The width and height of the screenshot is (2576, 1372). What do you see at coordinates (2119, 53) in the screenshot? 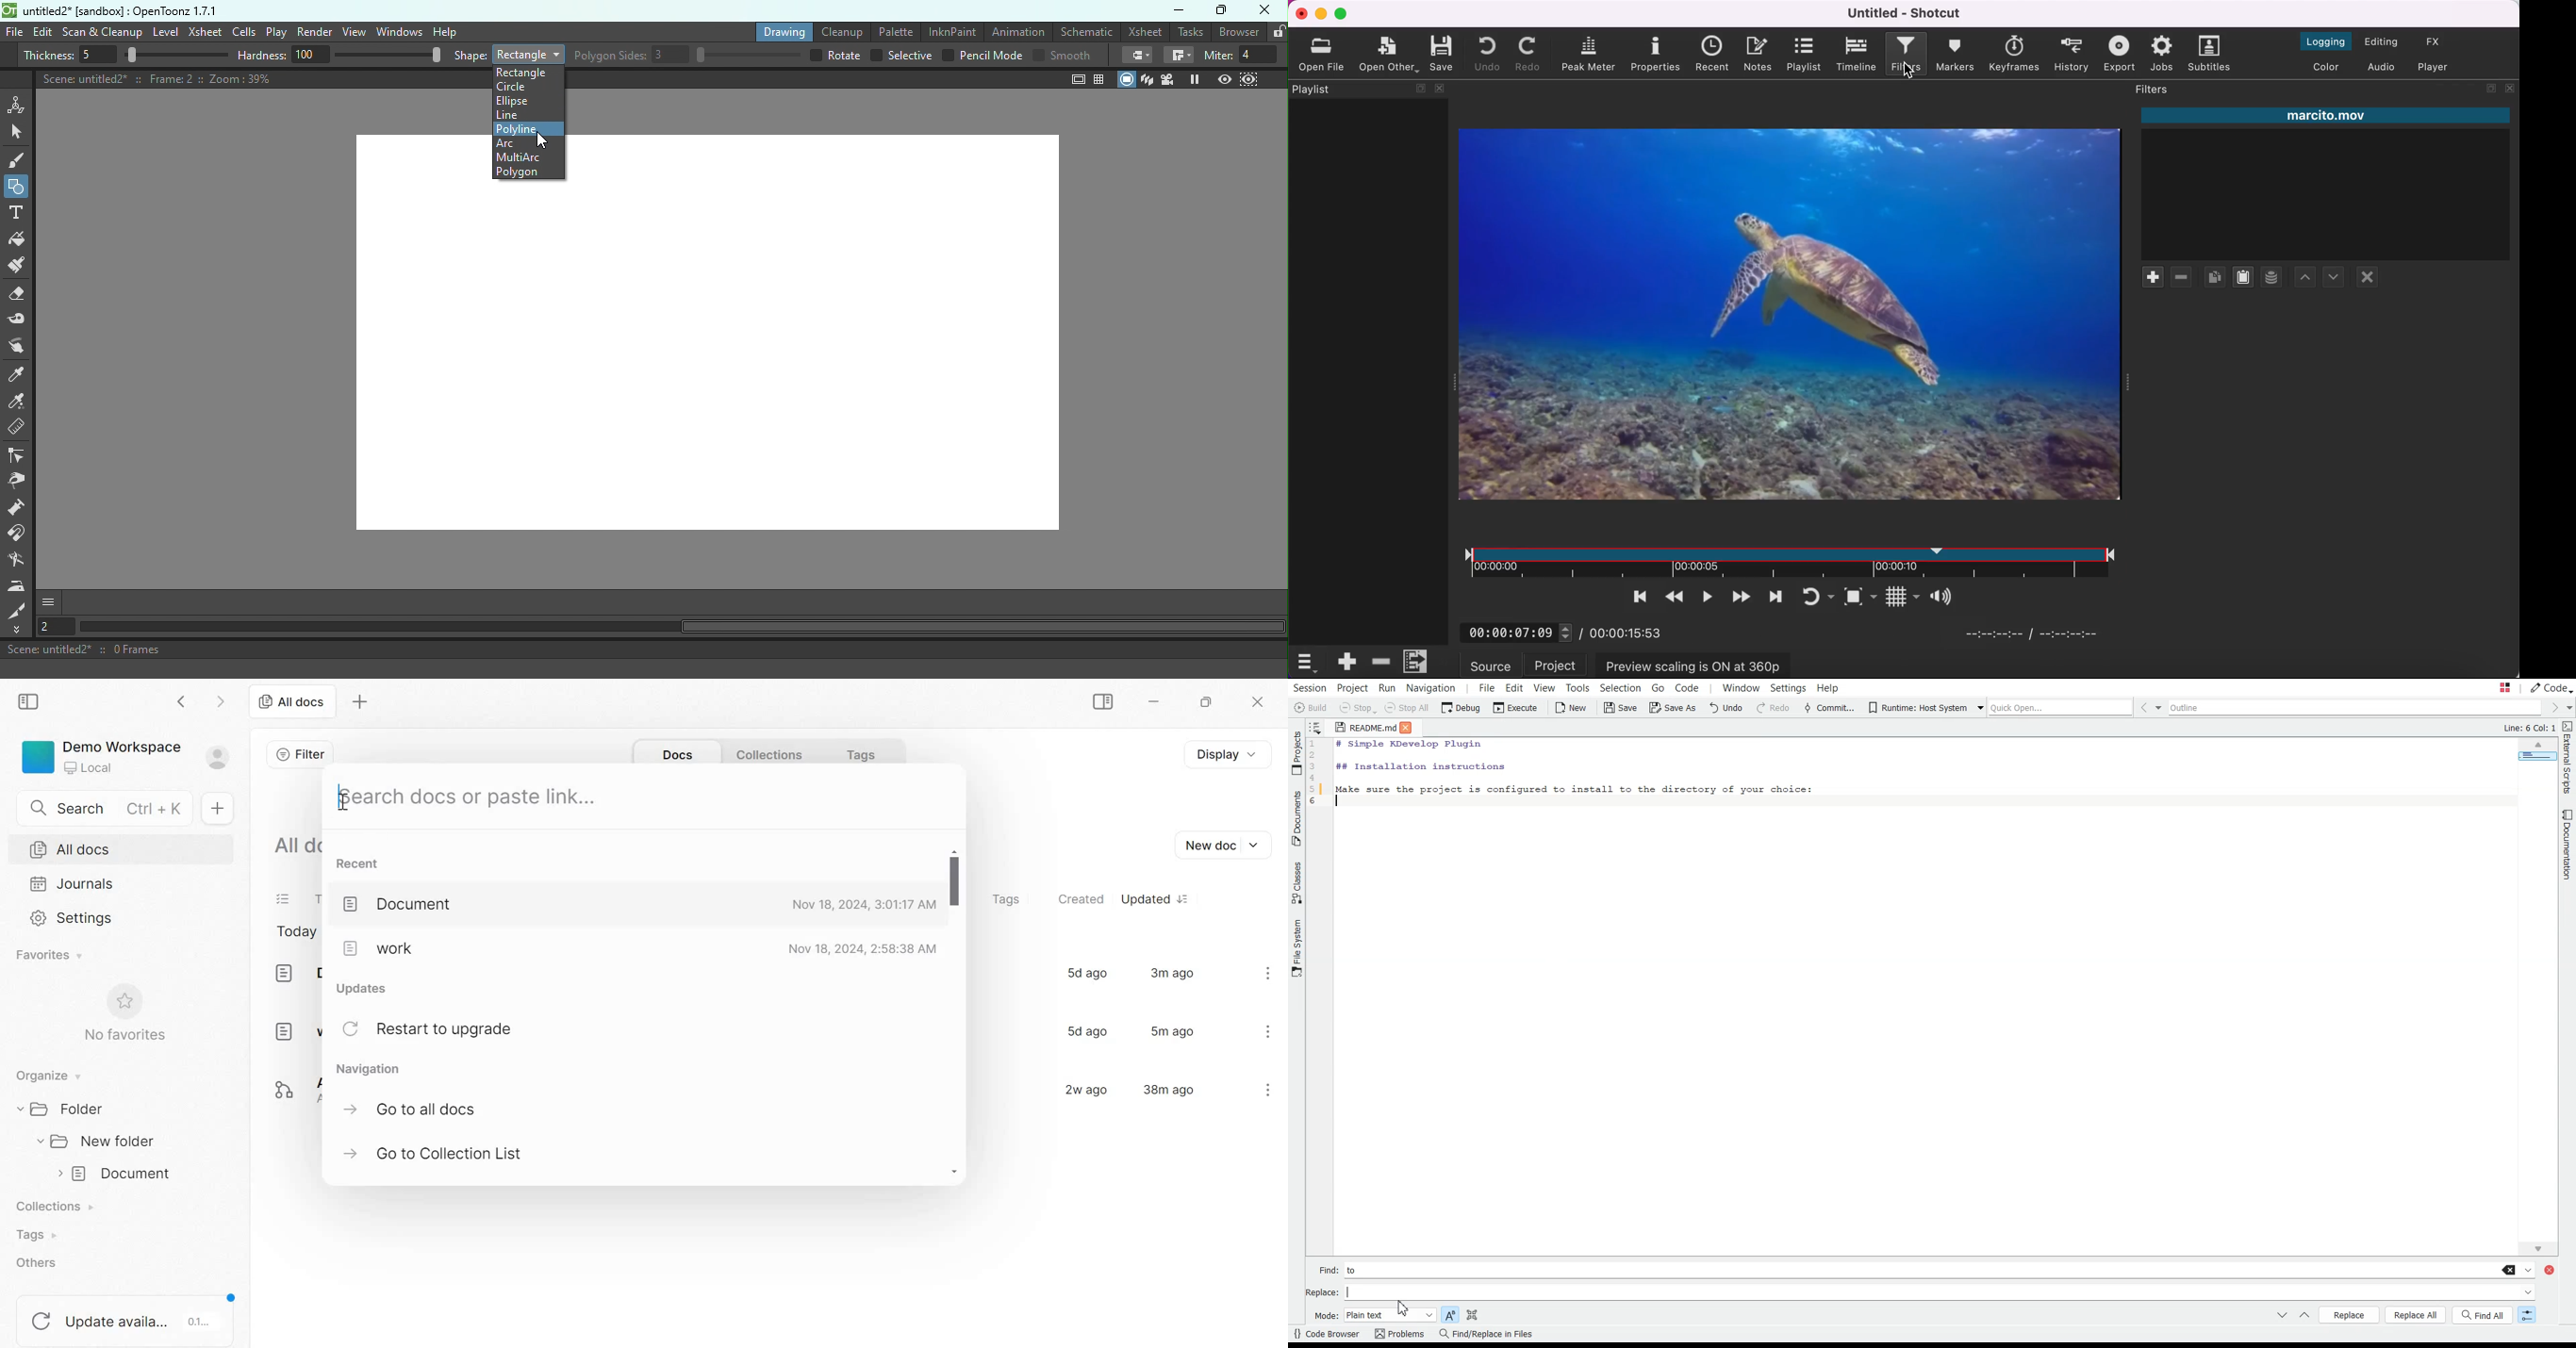
I see `export` at bounding box center [2119, 53].